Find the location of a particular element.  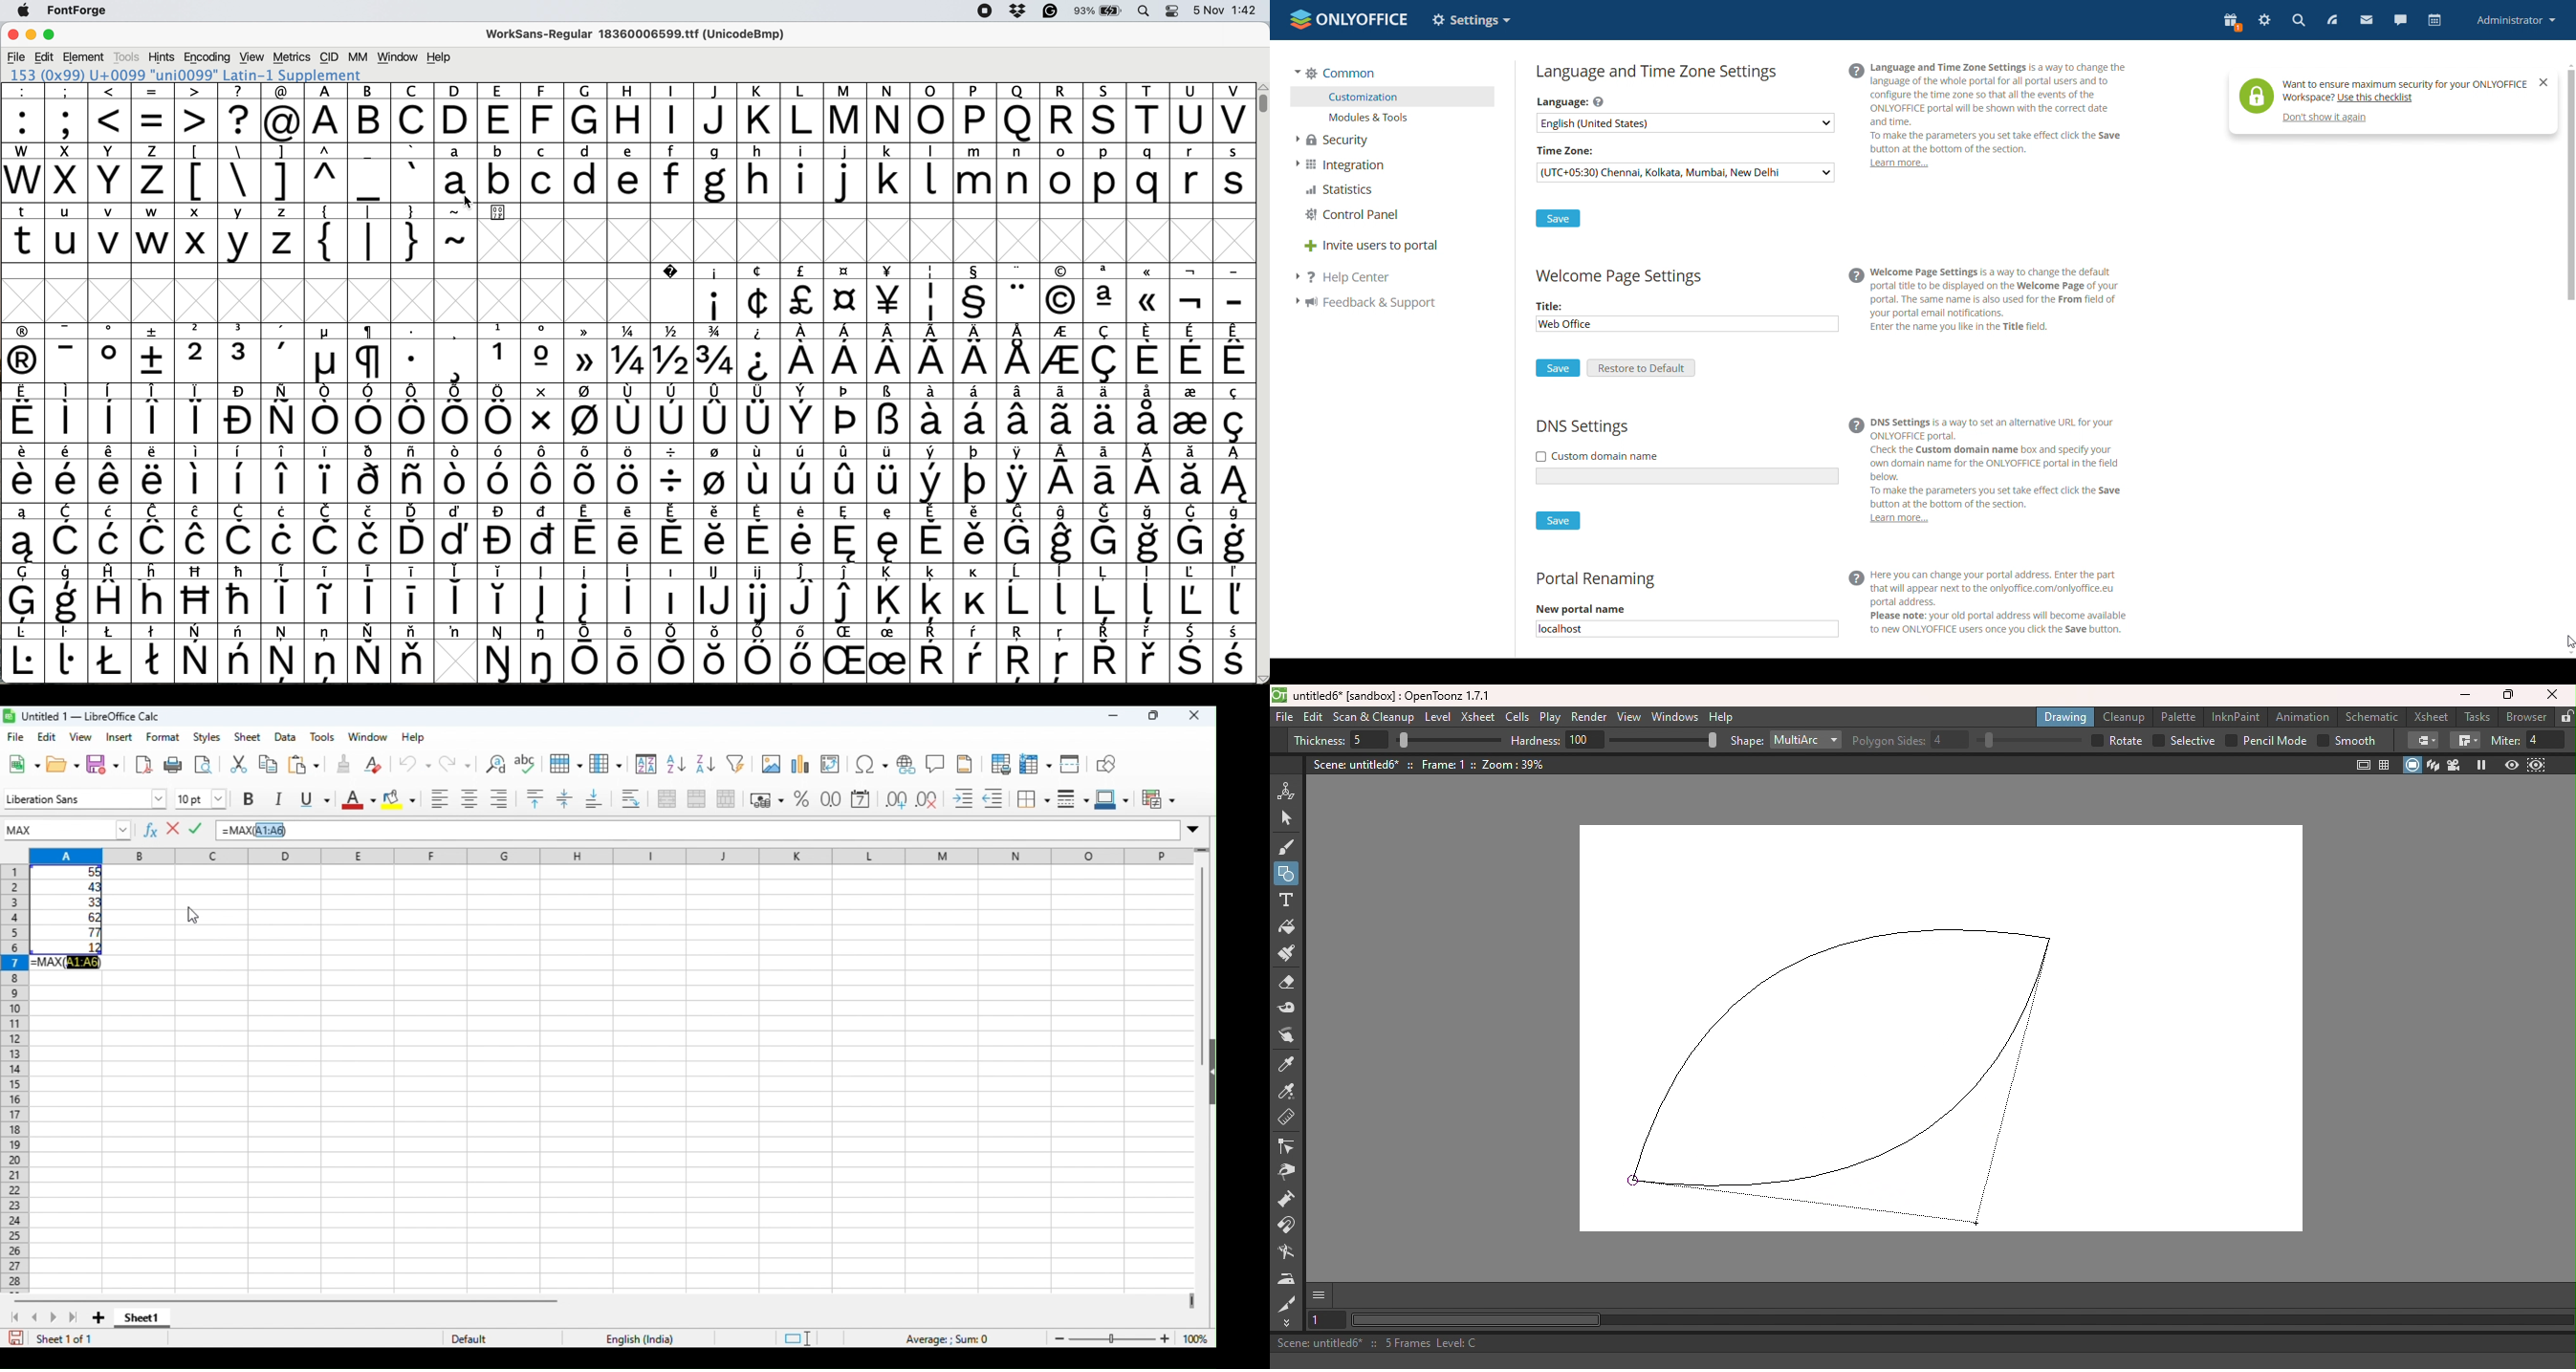

^ is located at coordinates (324, 173).